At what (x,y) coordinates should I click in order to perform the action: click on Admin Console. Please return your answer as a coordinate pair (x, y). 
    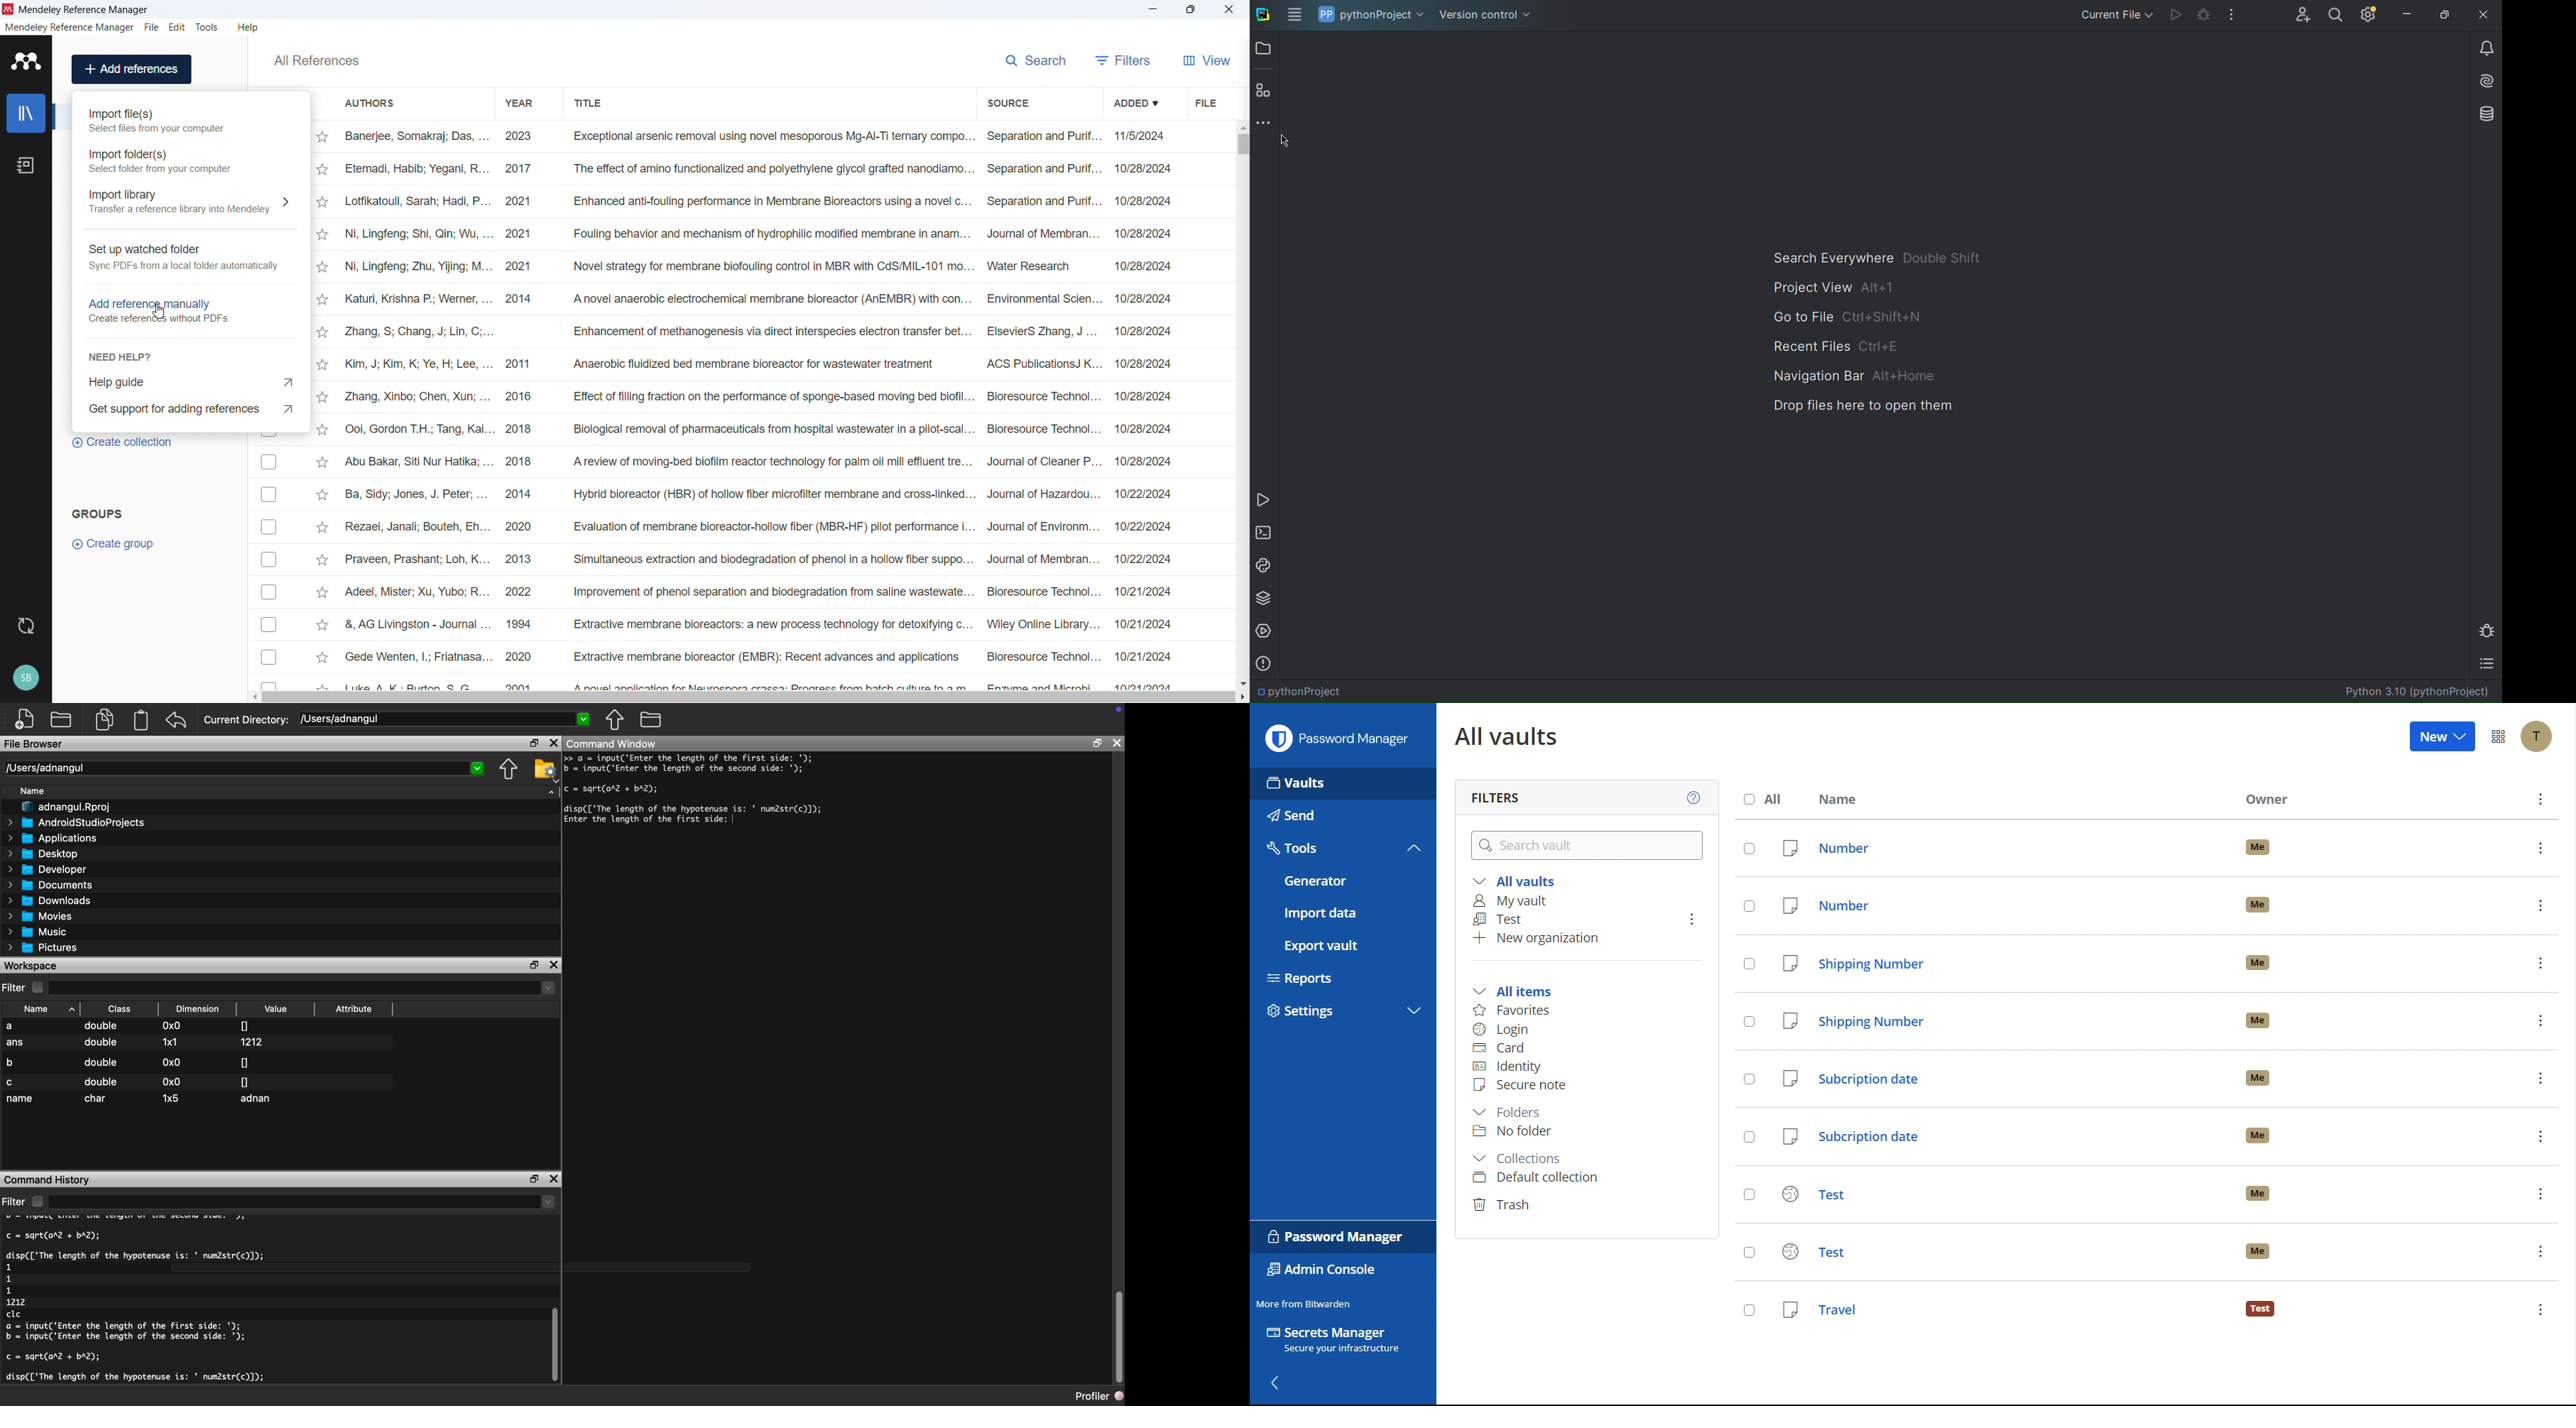
    Looking at the image, I should click on (1323, 1271).